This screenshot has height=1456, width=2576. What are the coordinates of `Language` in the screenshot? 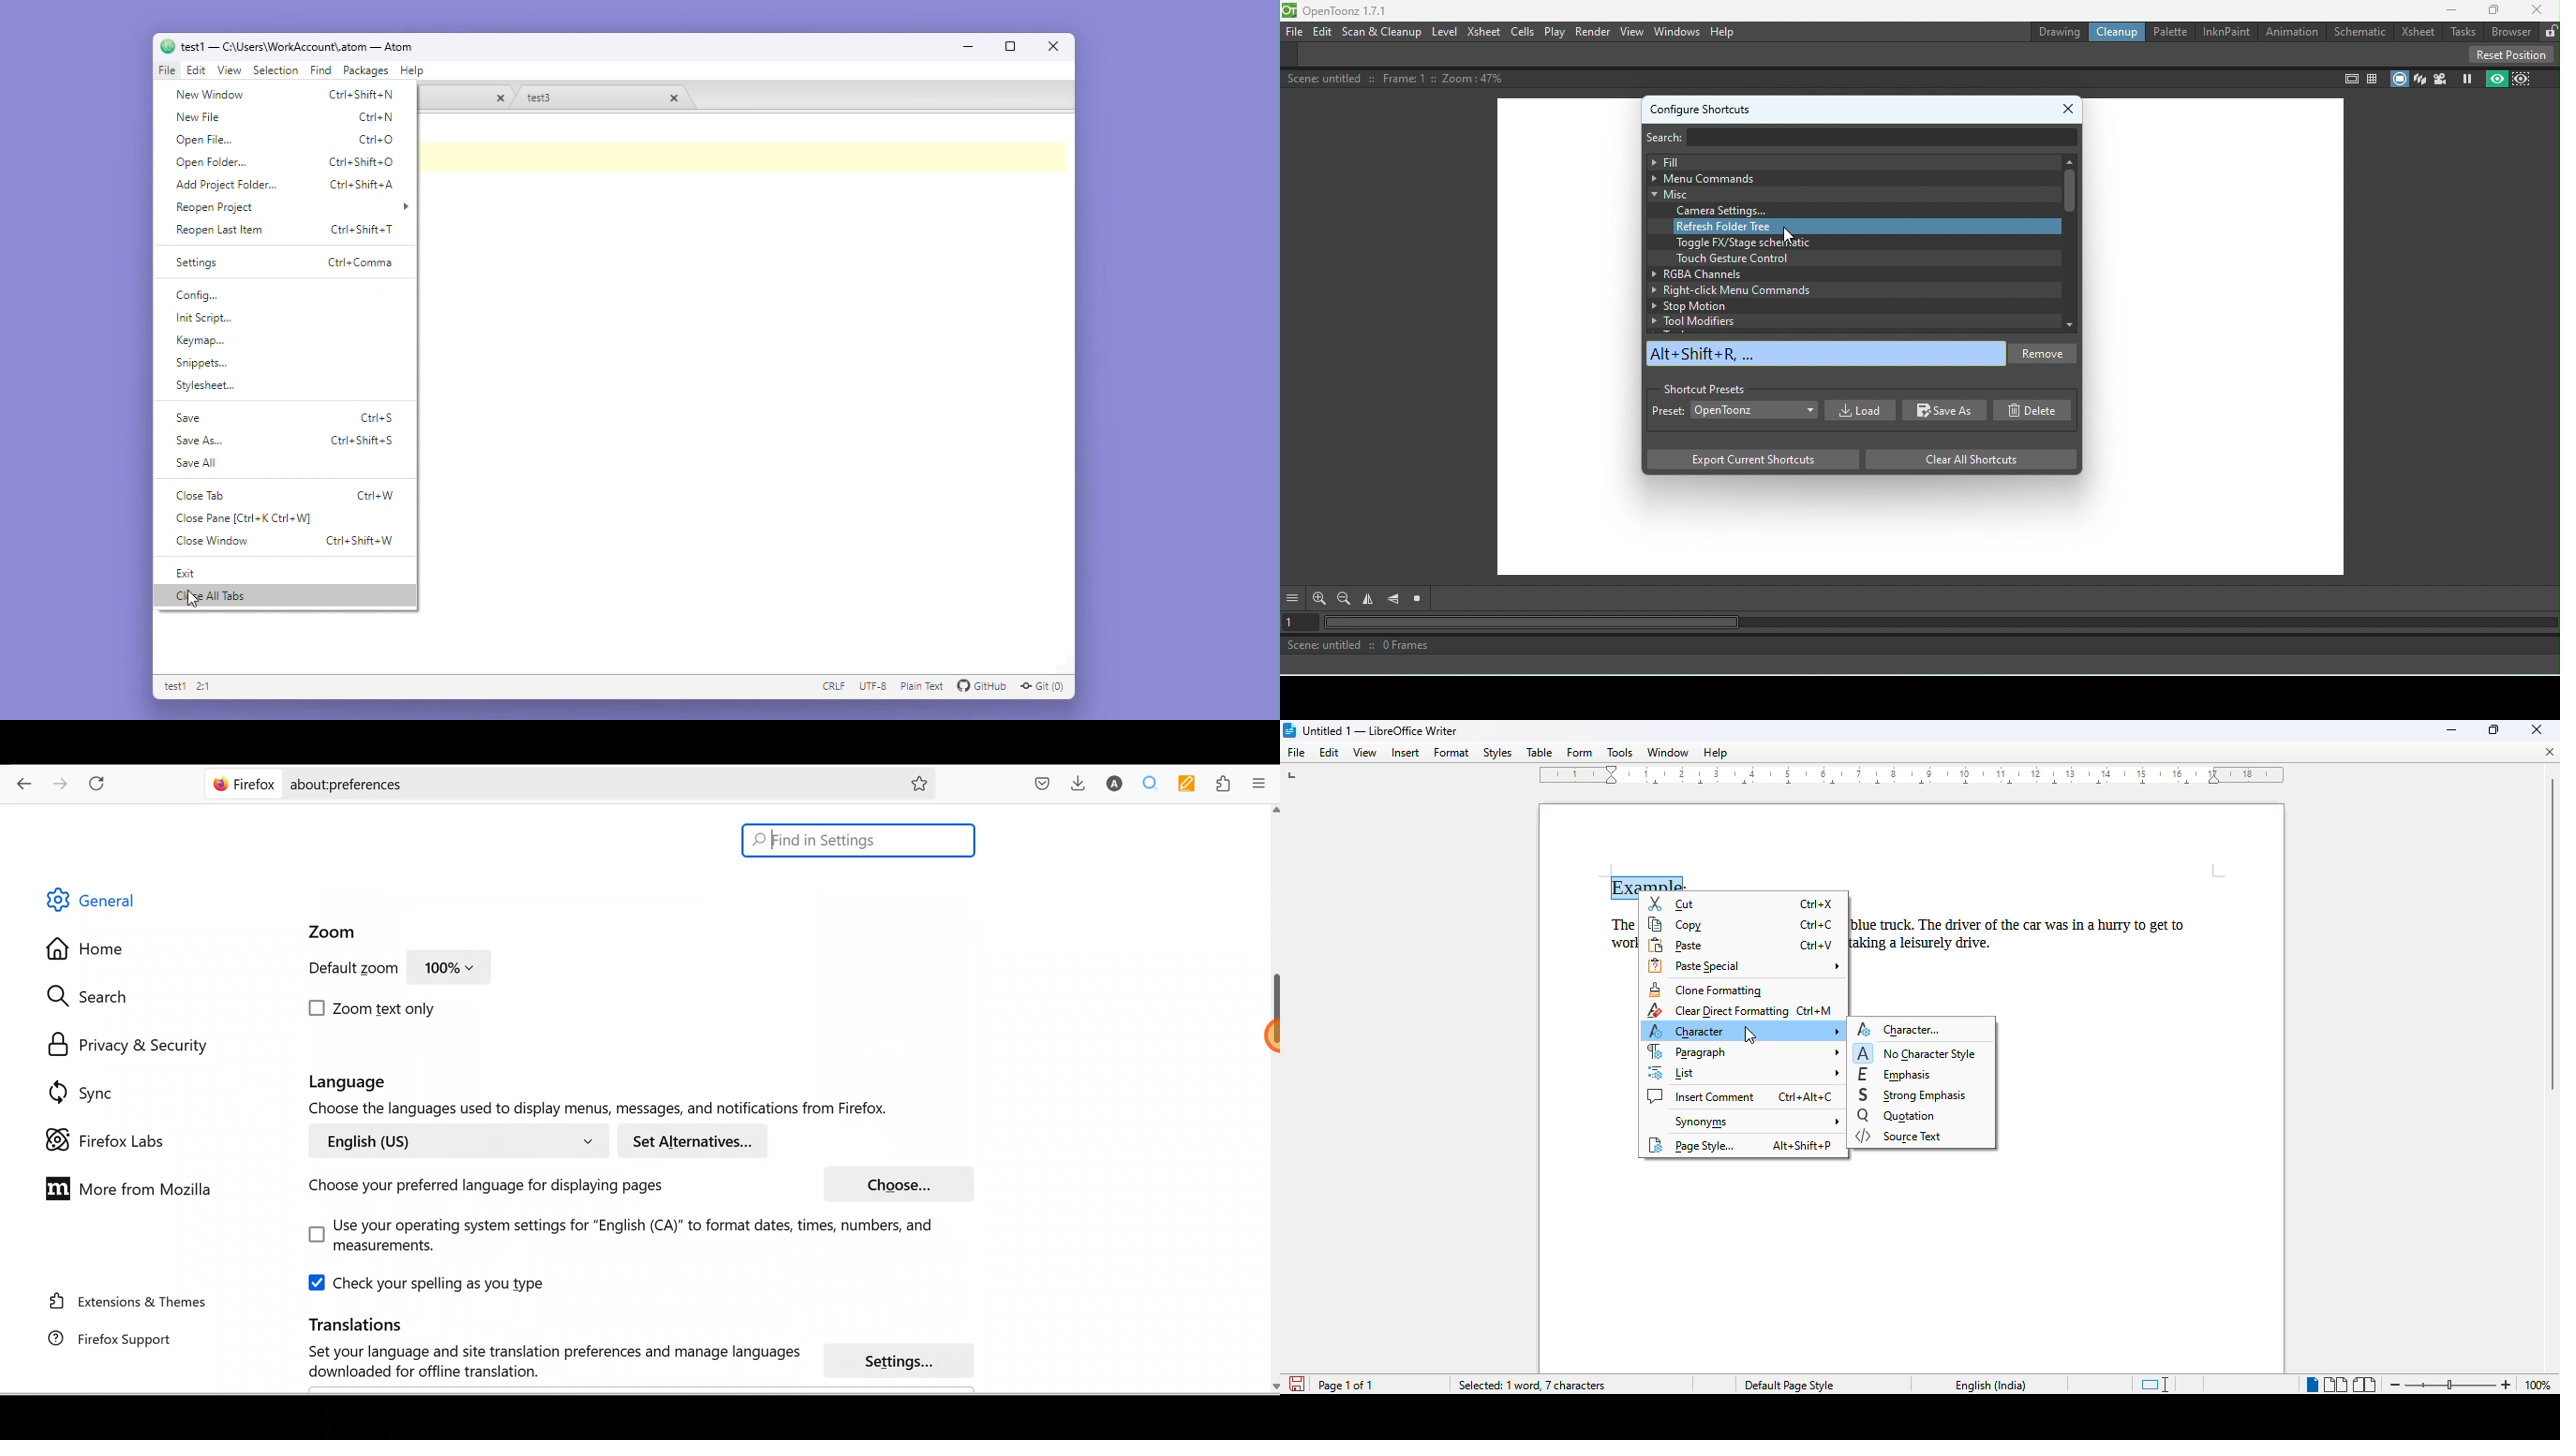 It's located at (371, 1083).